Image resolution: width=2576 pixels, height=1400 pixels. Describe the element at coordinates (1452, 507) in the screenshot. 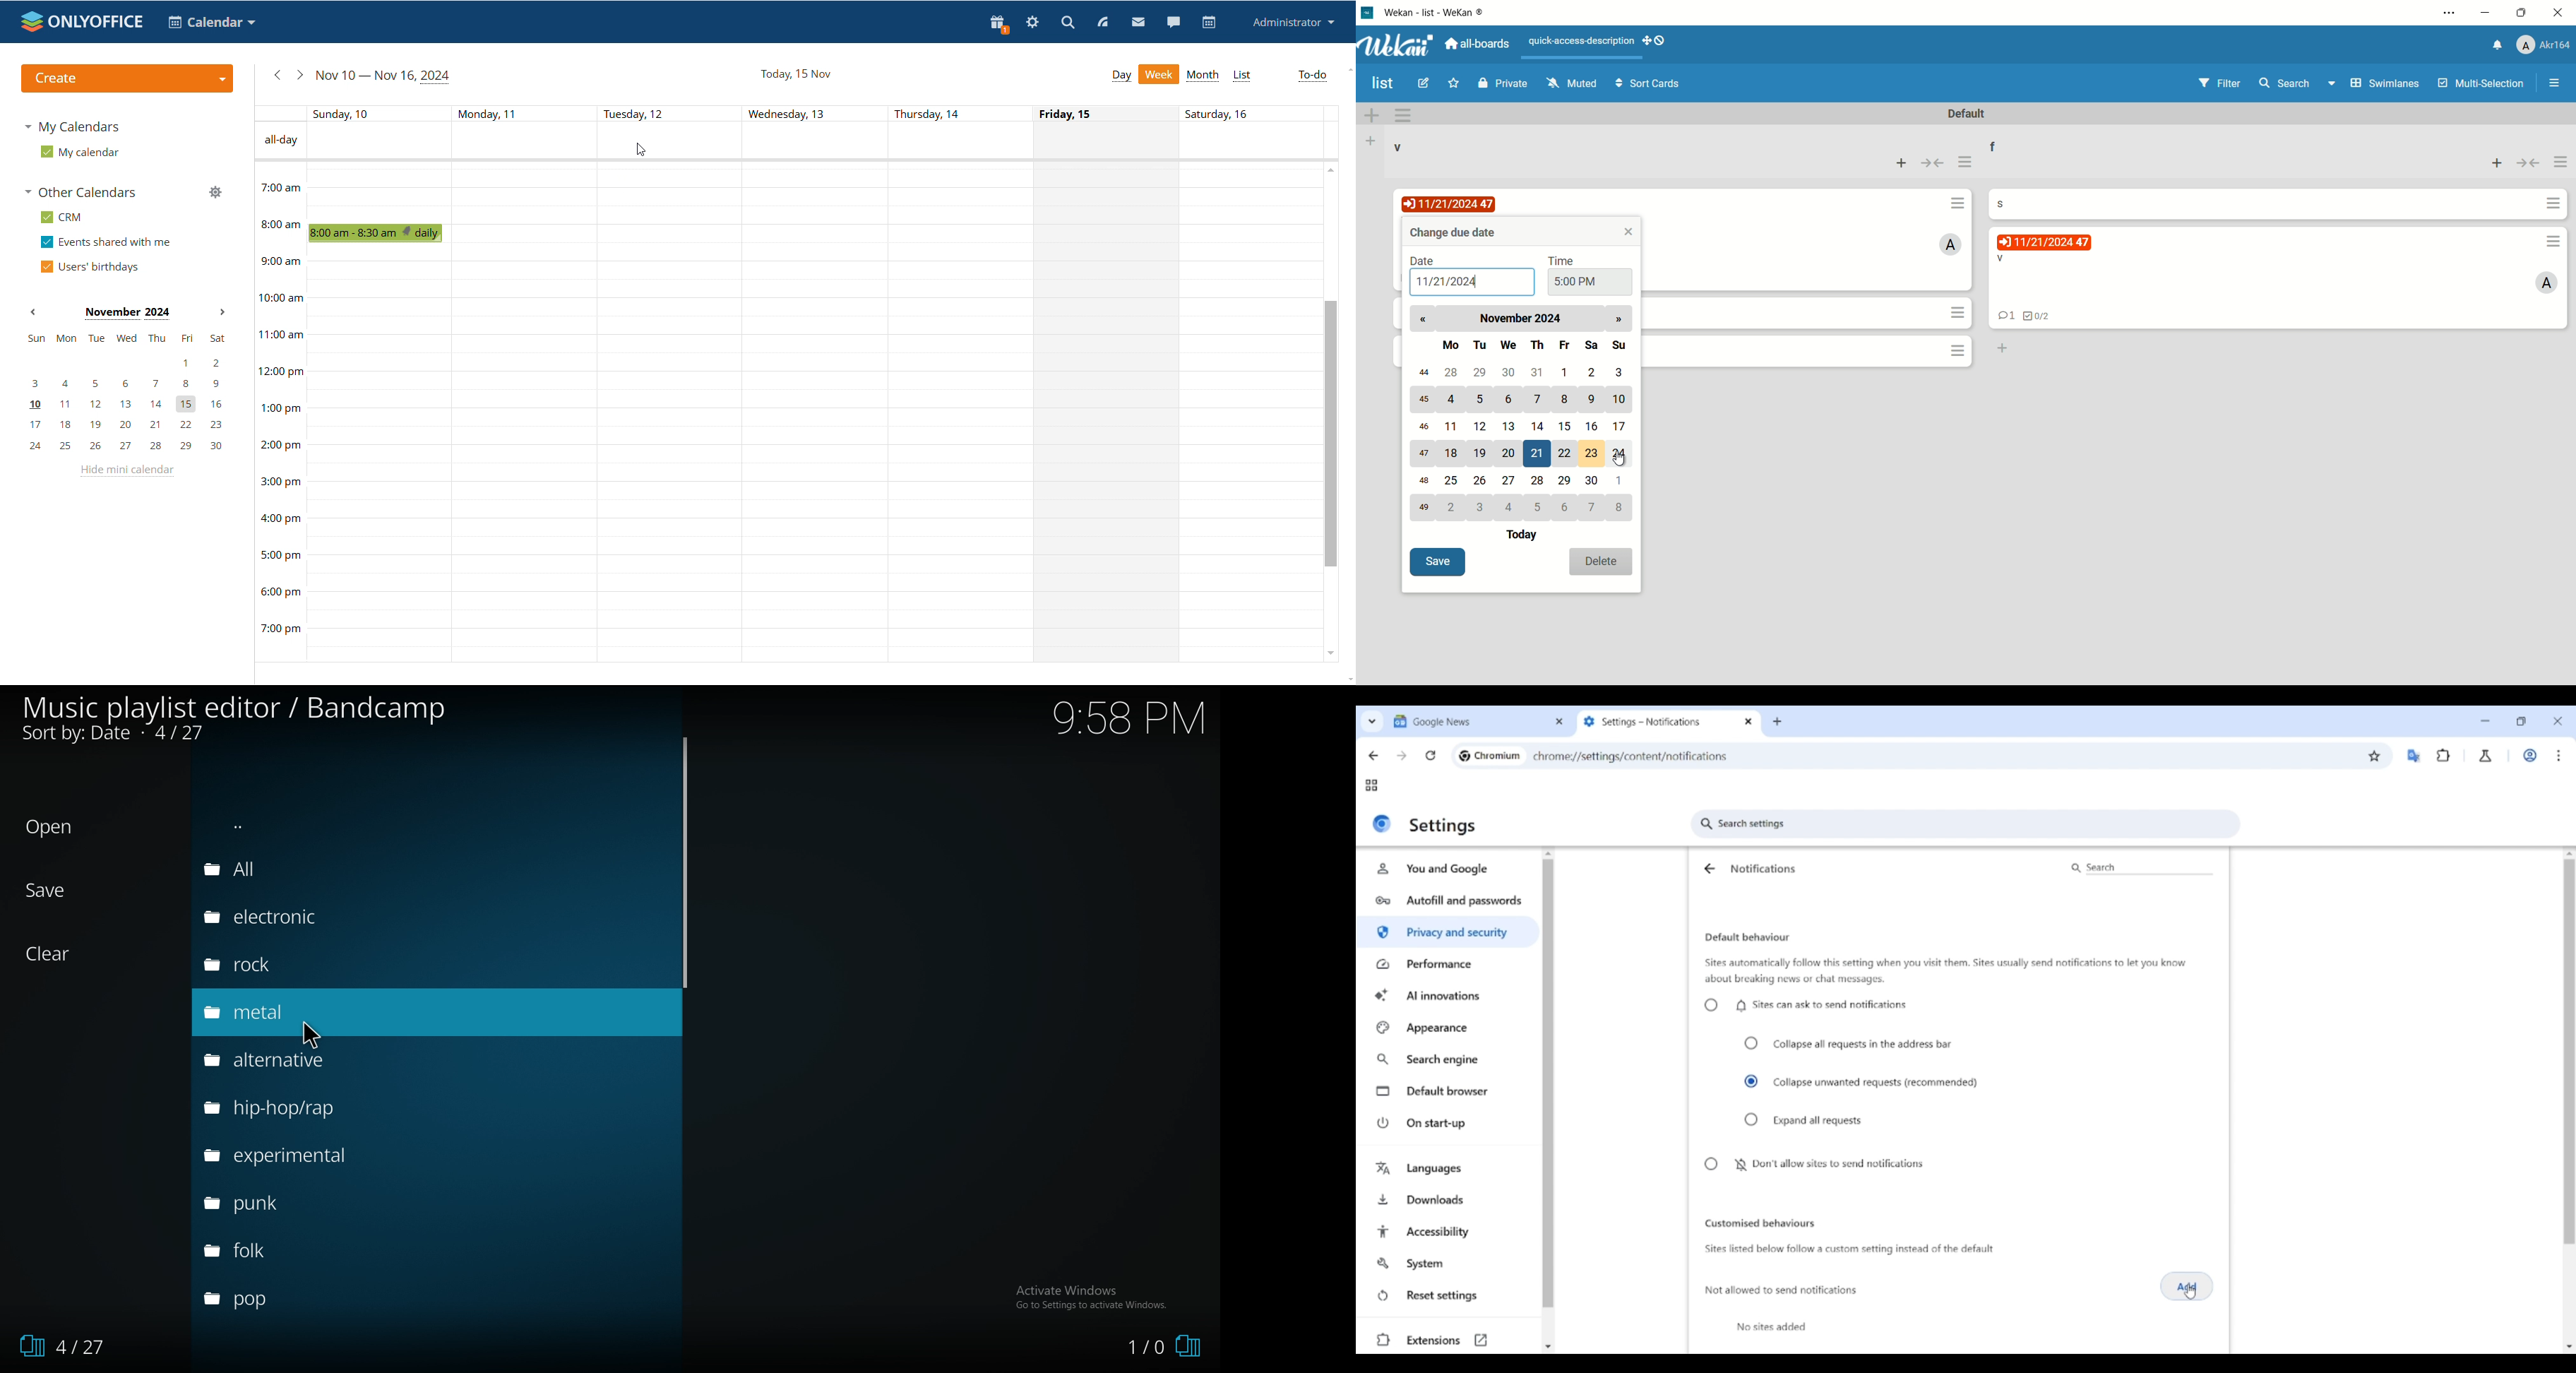

I see `2` at that location.